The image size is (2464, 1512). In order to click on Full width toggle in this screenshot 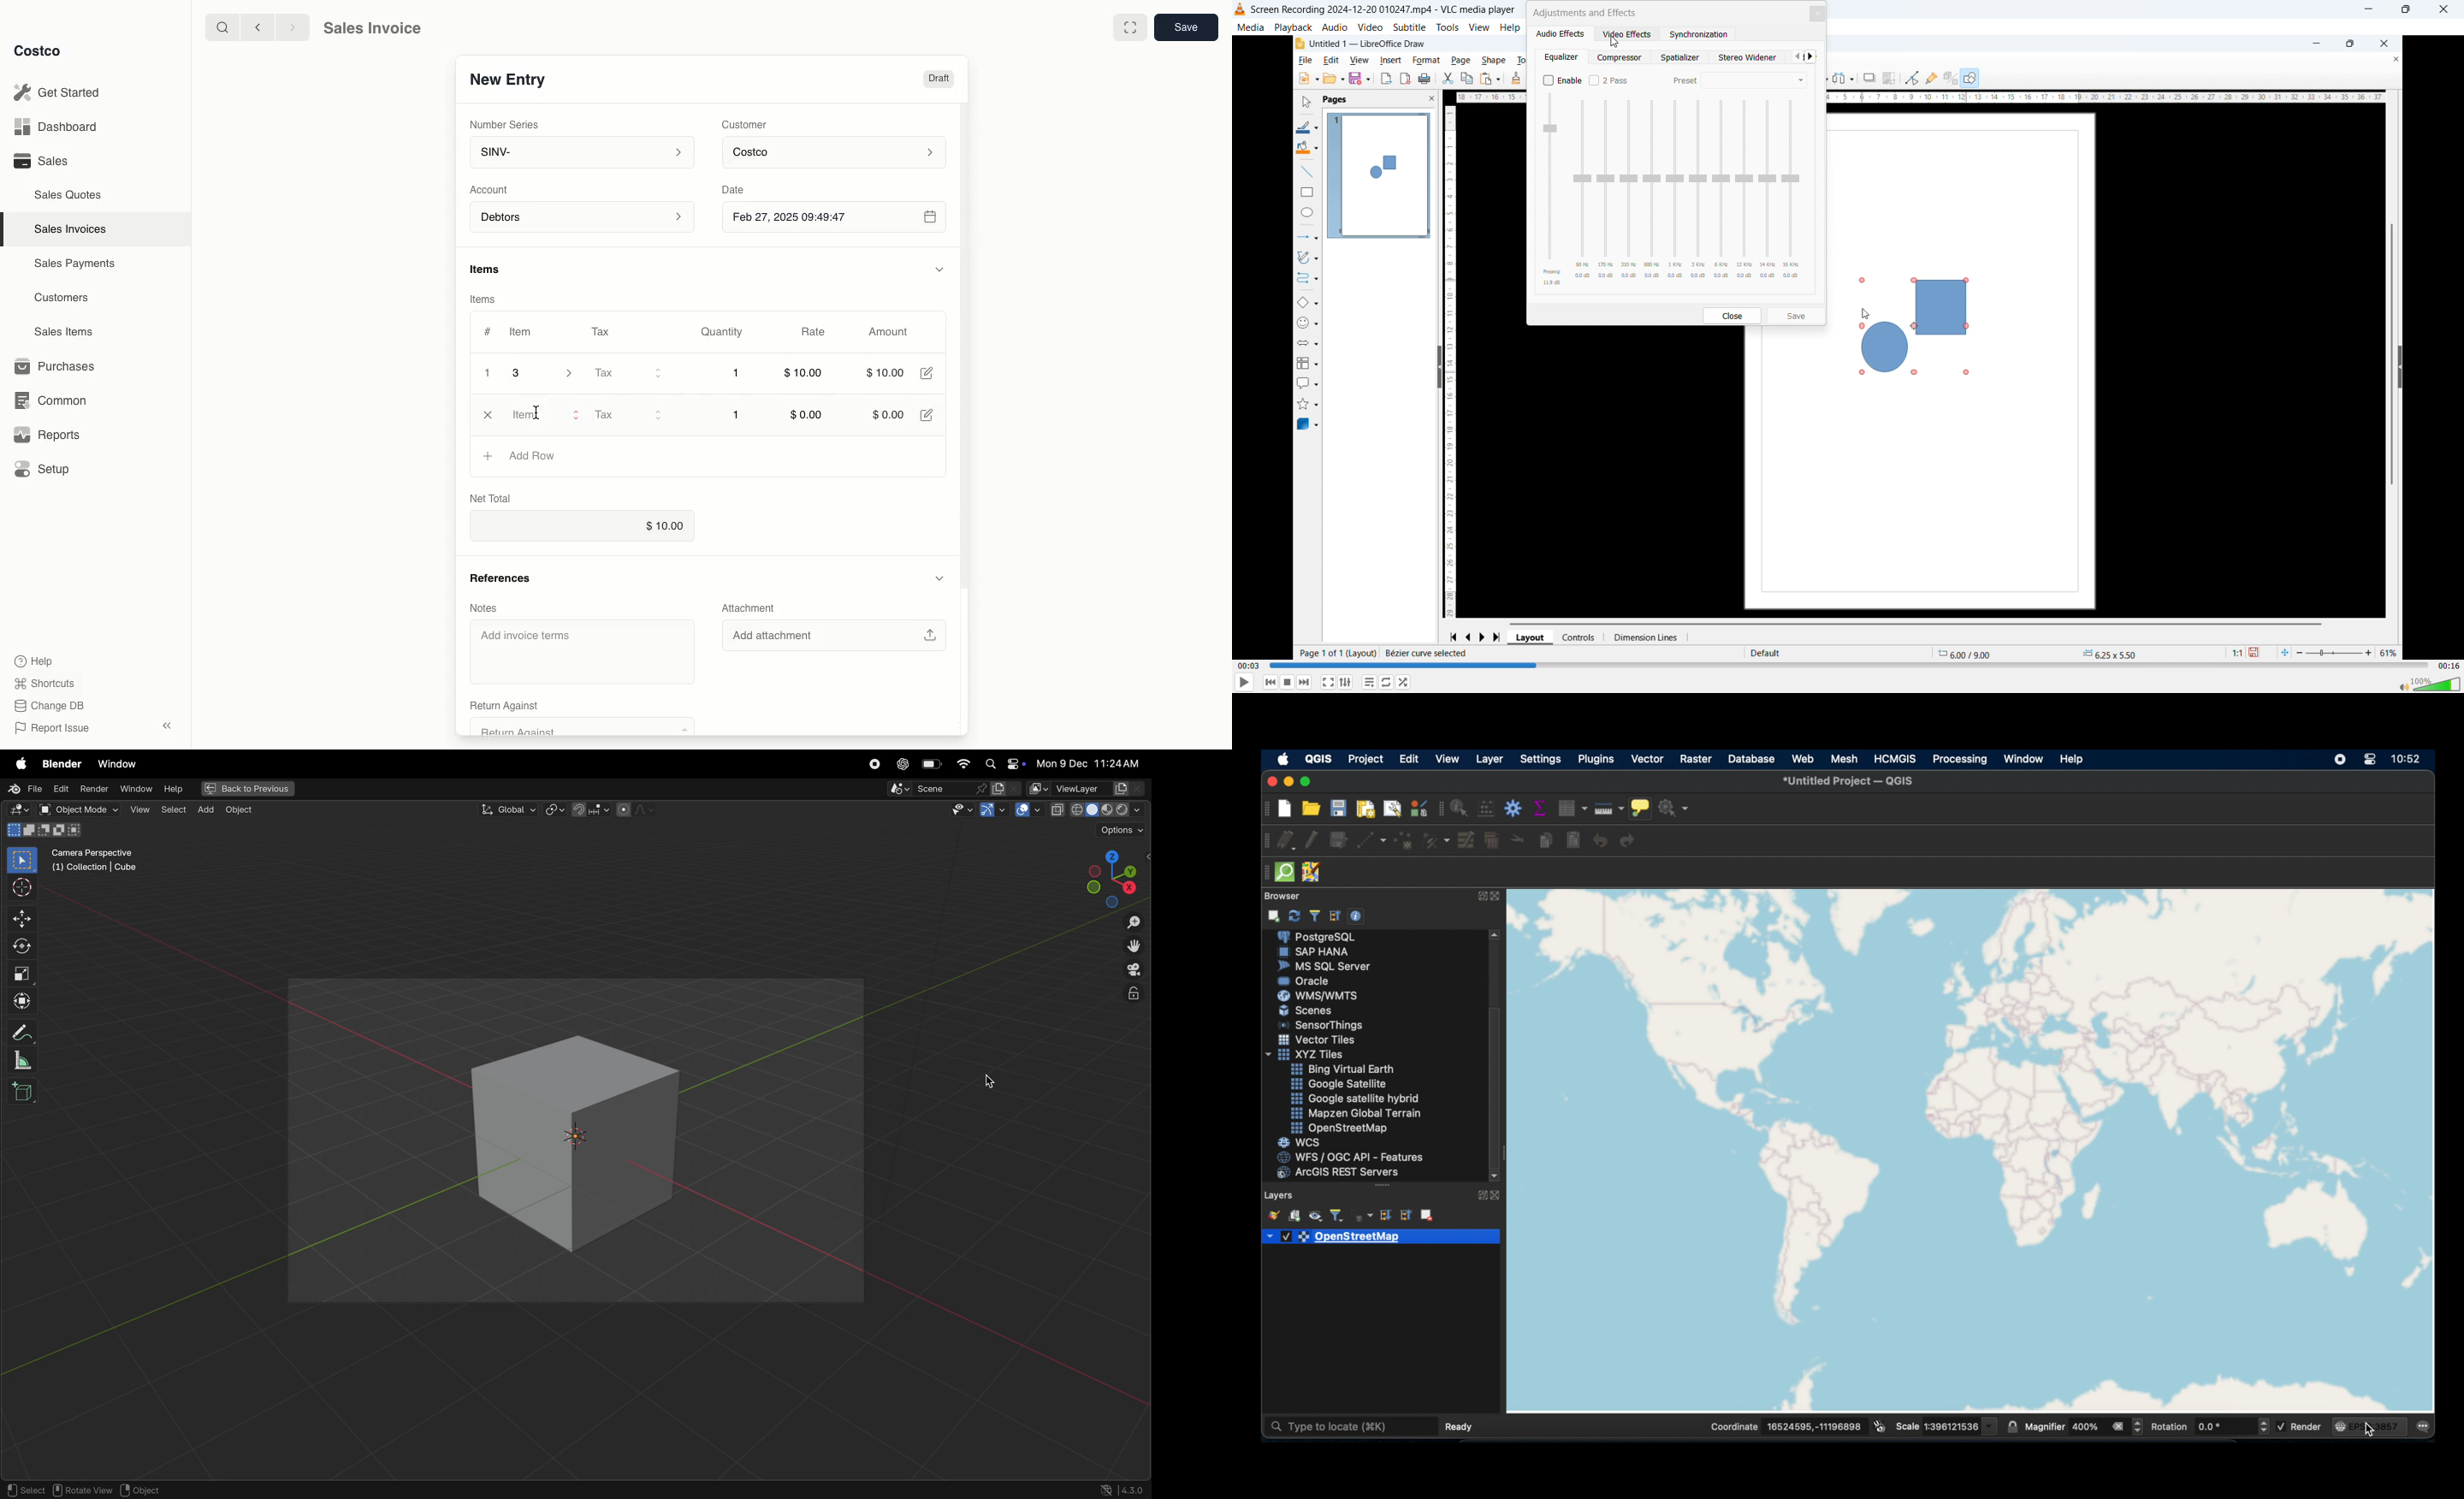, I will do `click(1129, 27)`.